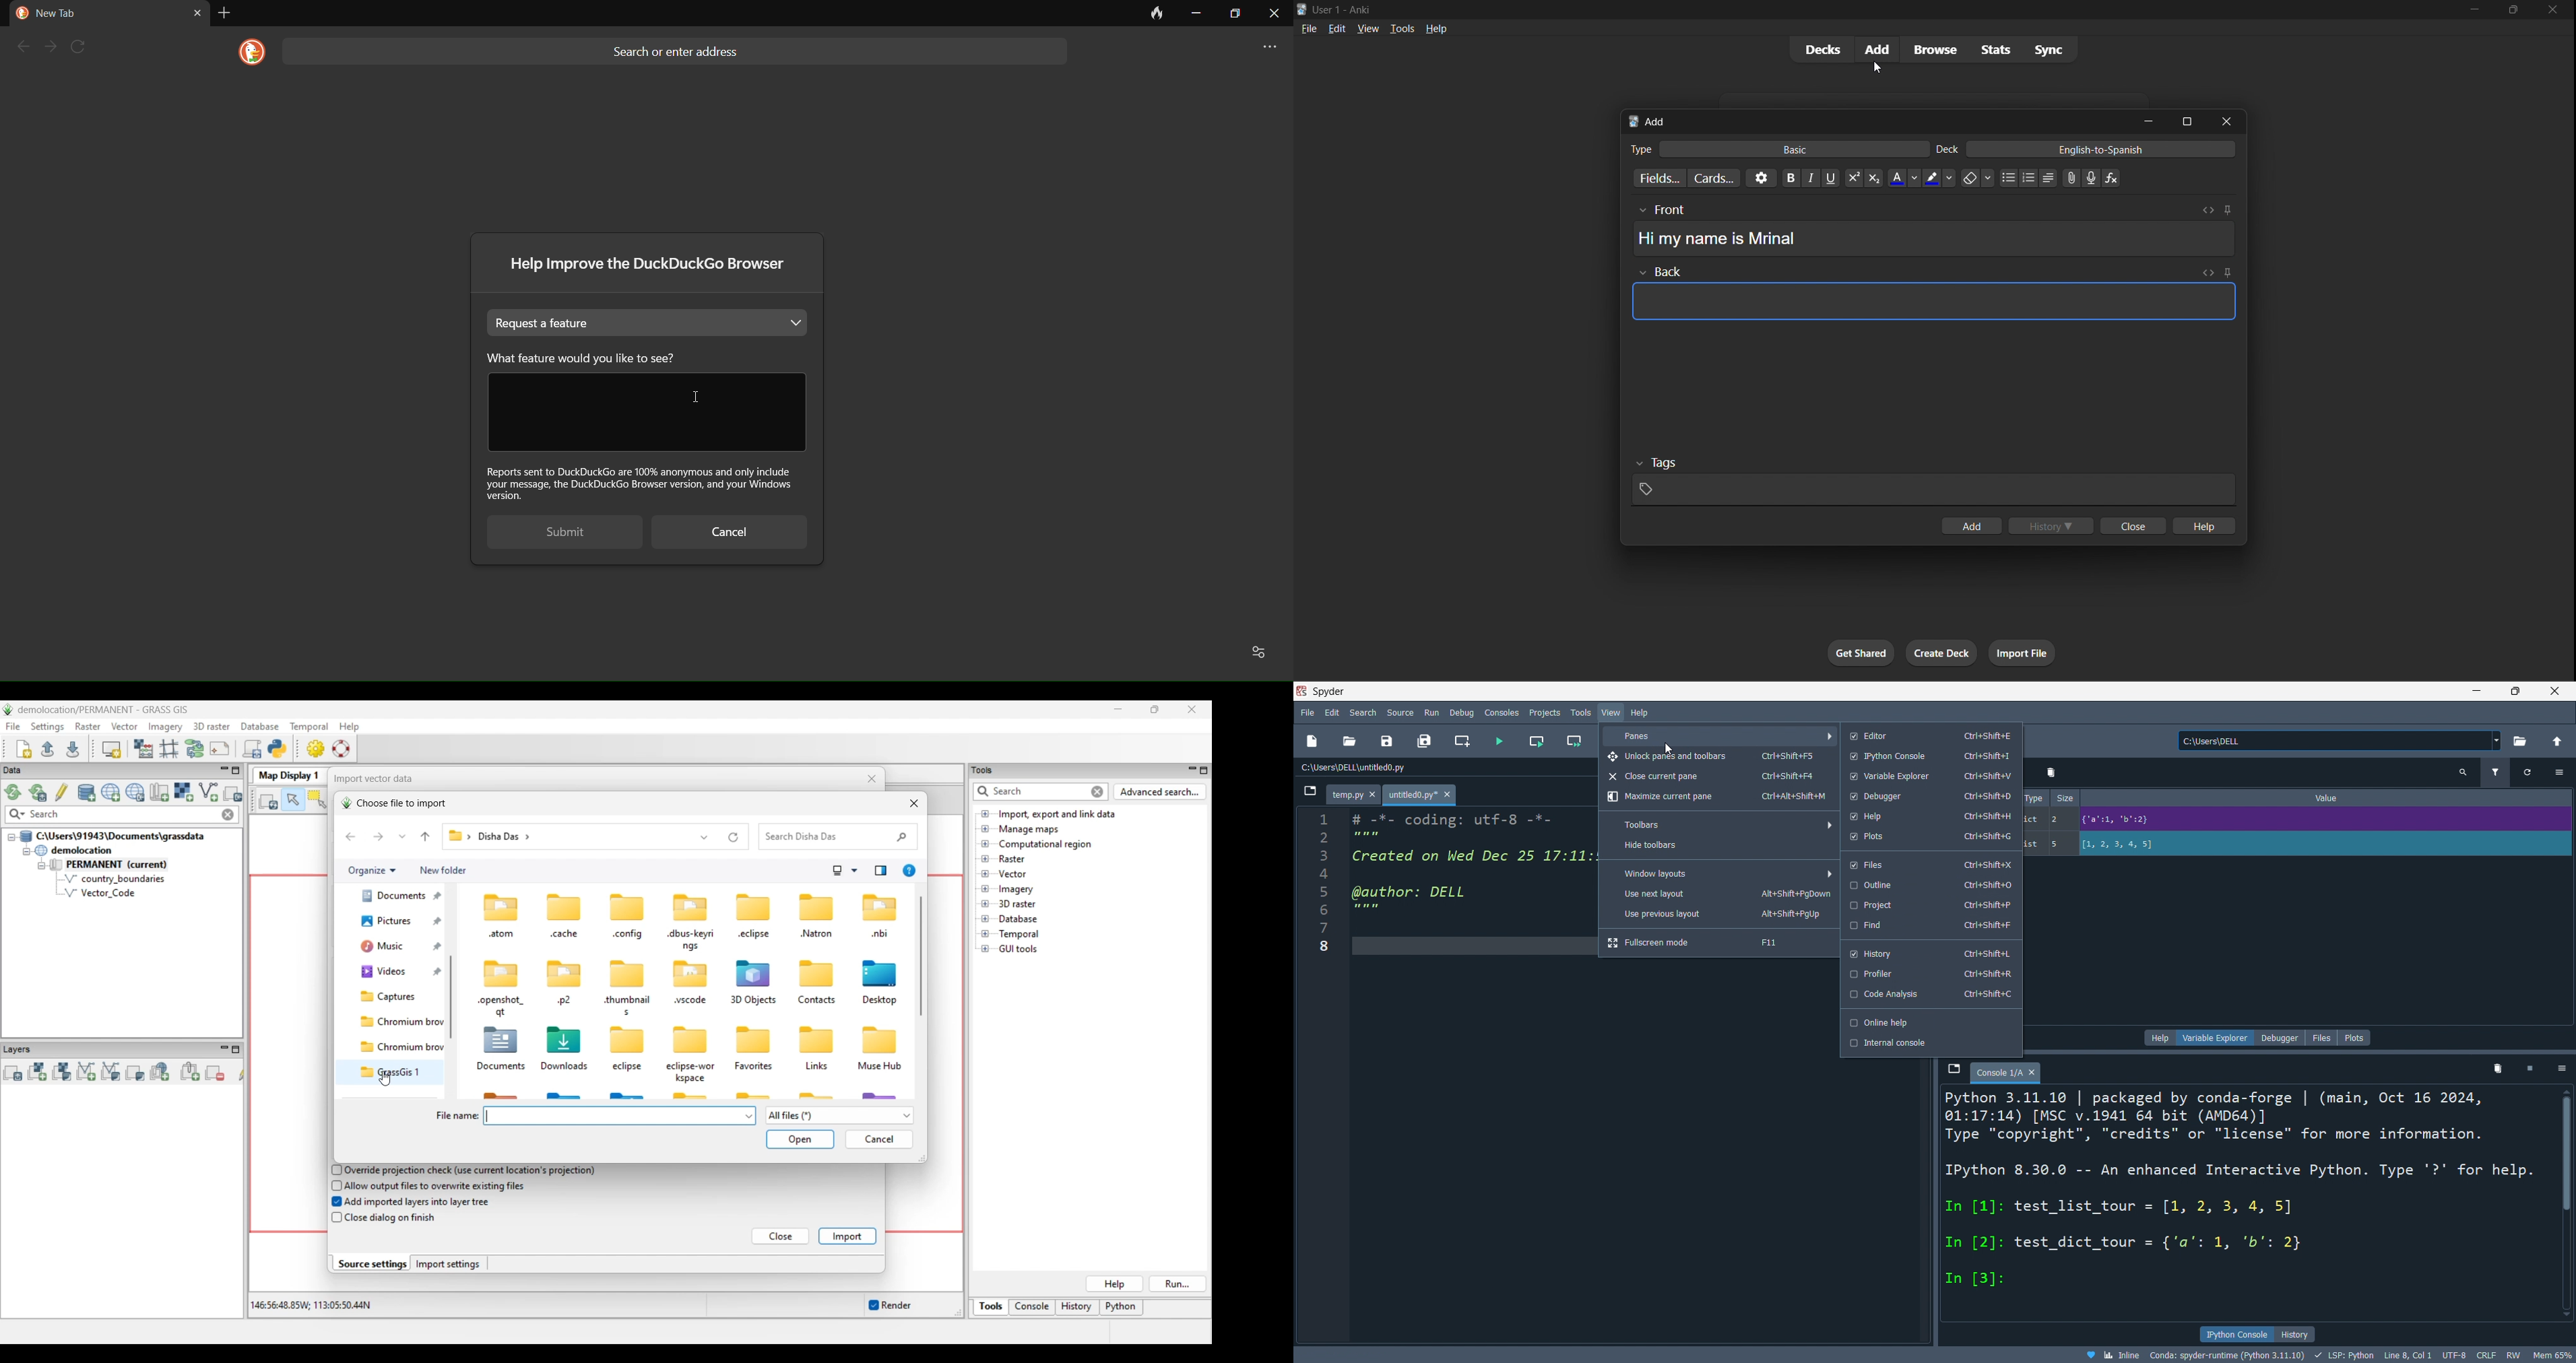 The height and width of the screenshot is (1372, 2576). I want to click on open parent folder, so click(2557, 740).